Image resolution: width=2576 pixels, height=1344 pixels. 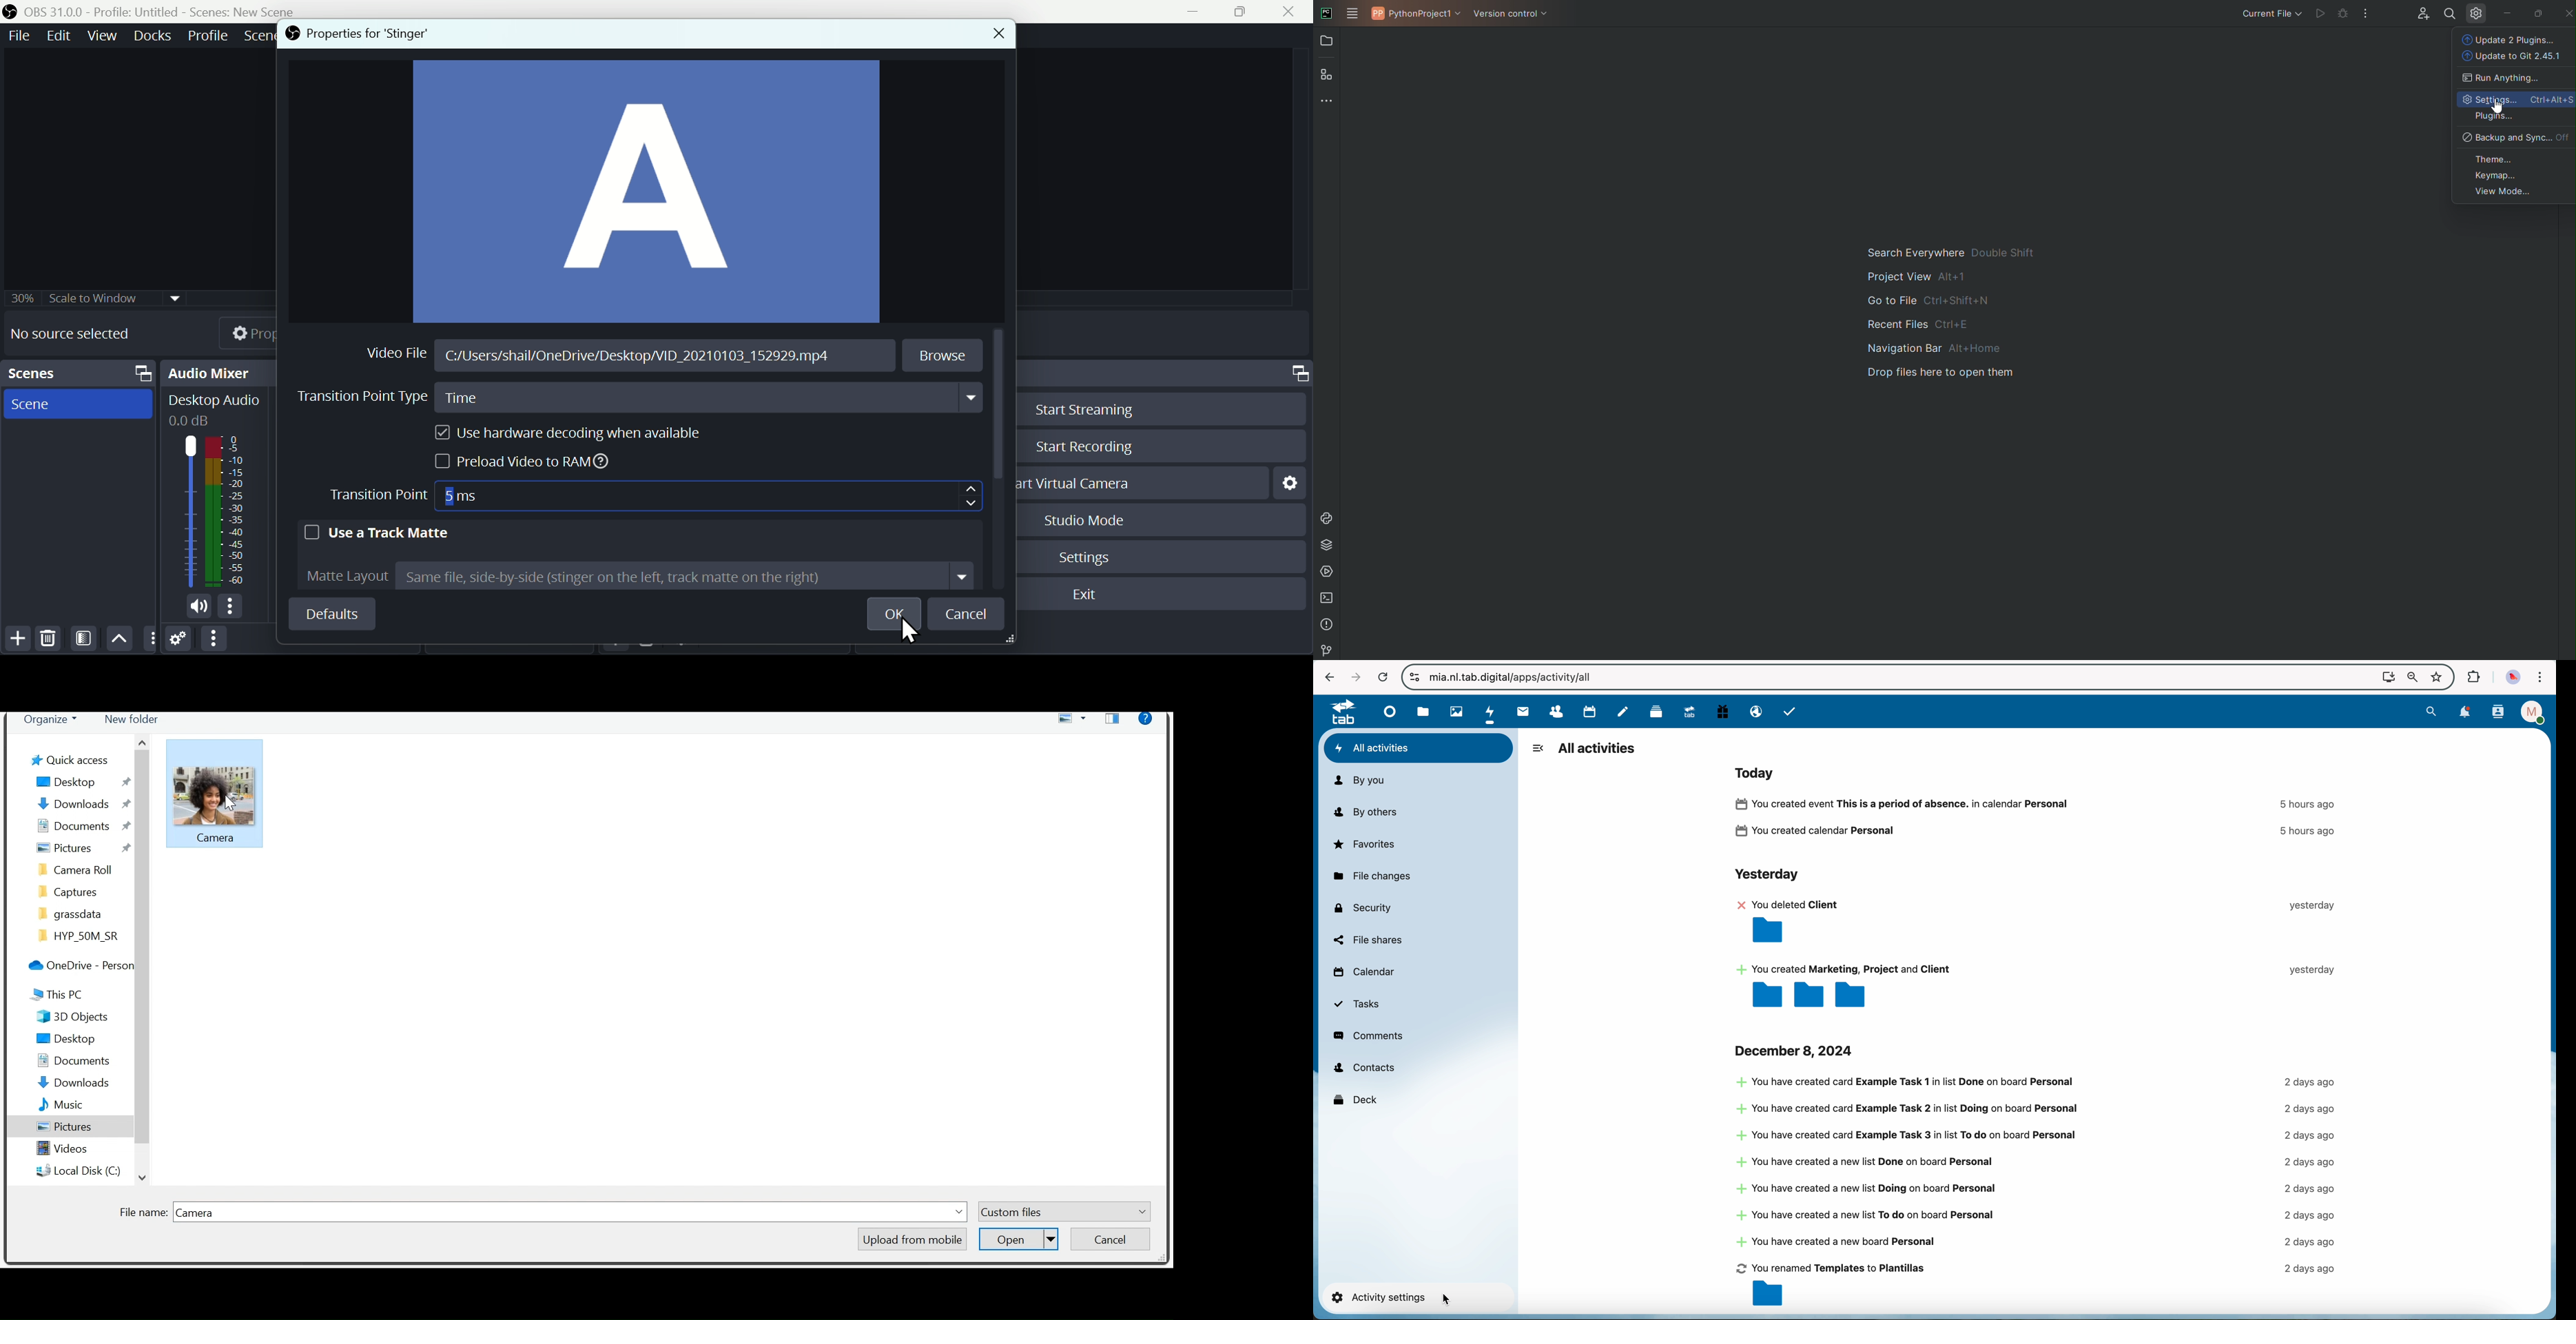 What do you see at coordinates (82, 825) in the screenshot?
I see `Documents` at bounding box center [82, 825].